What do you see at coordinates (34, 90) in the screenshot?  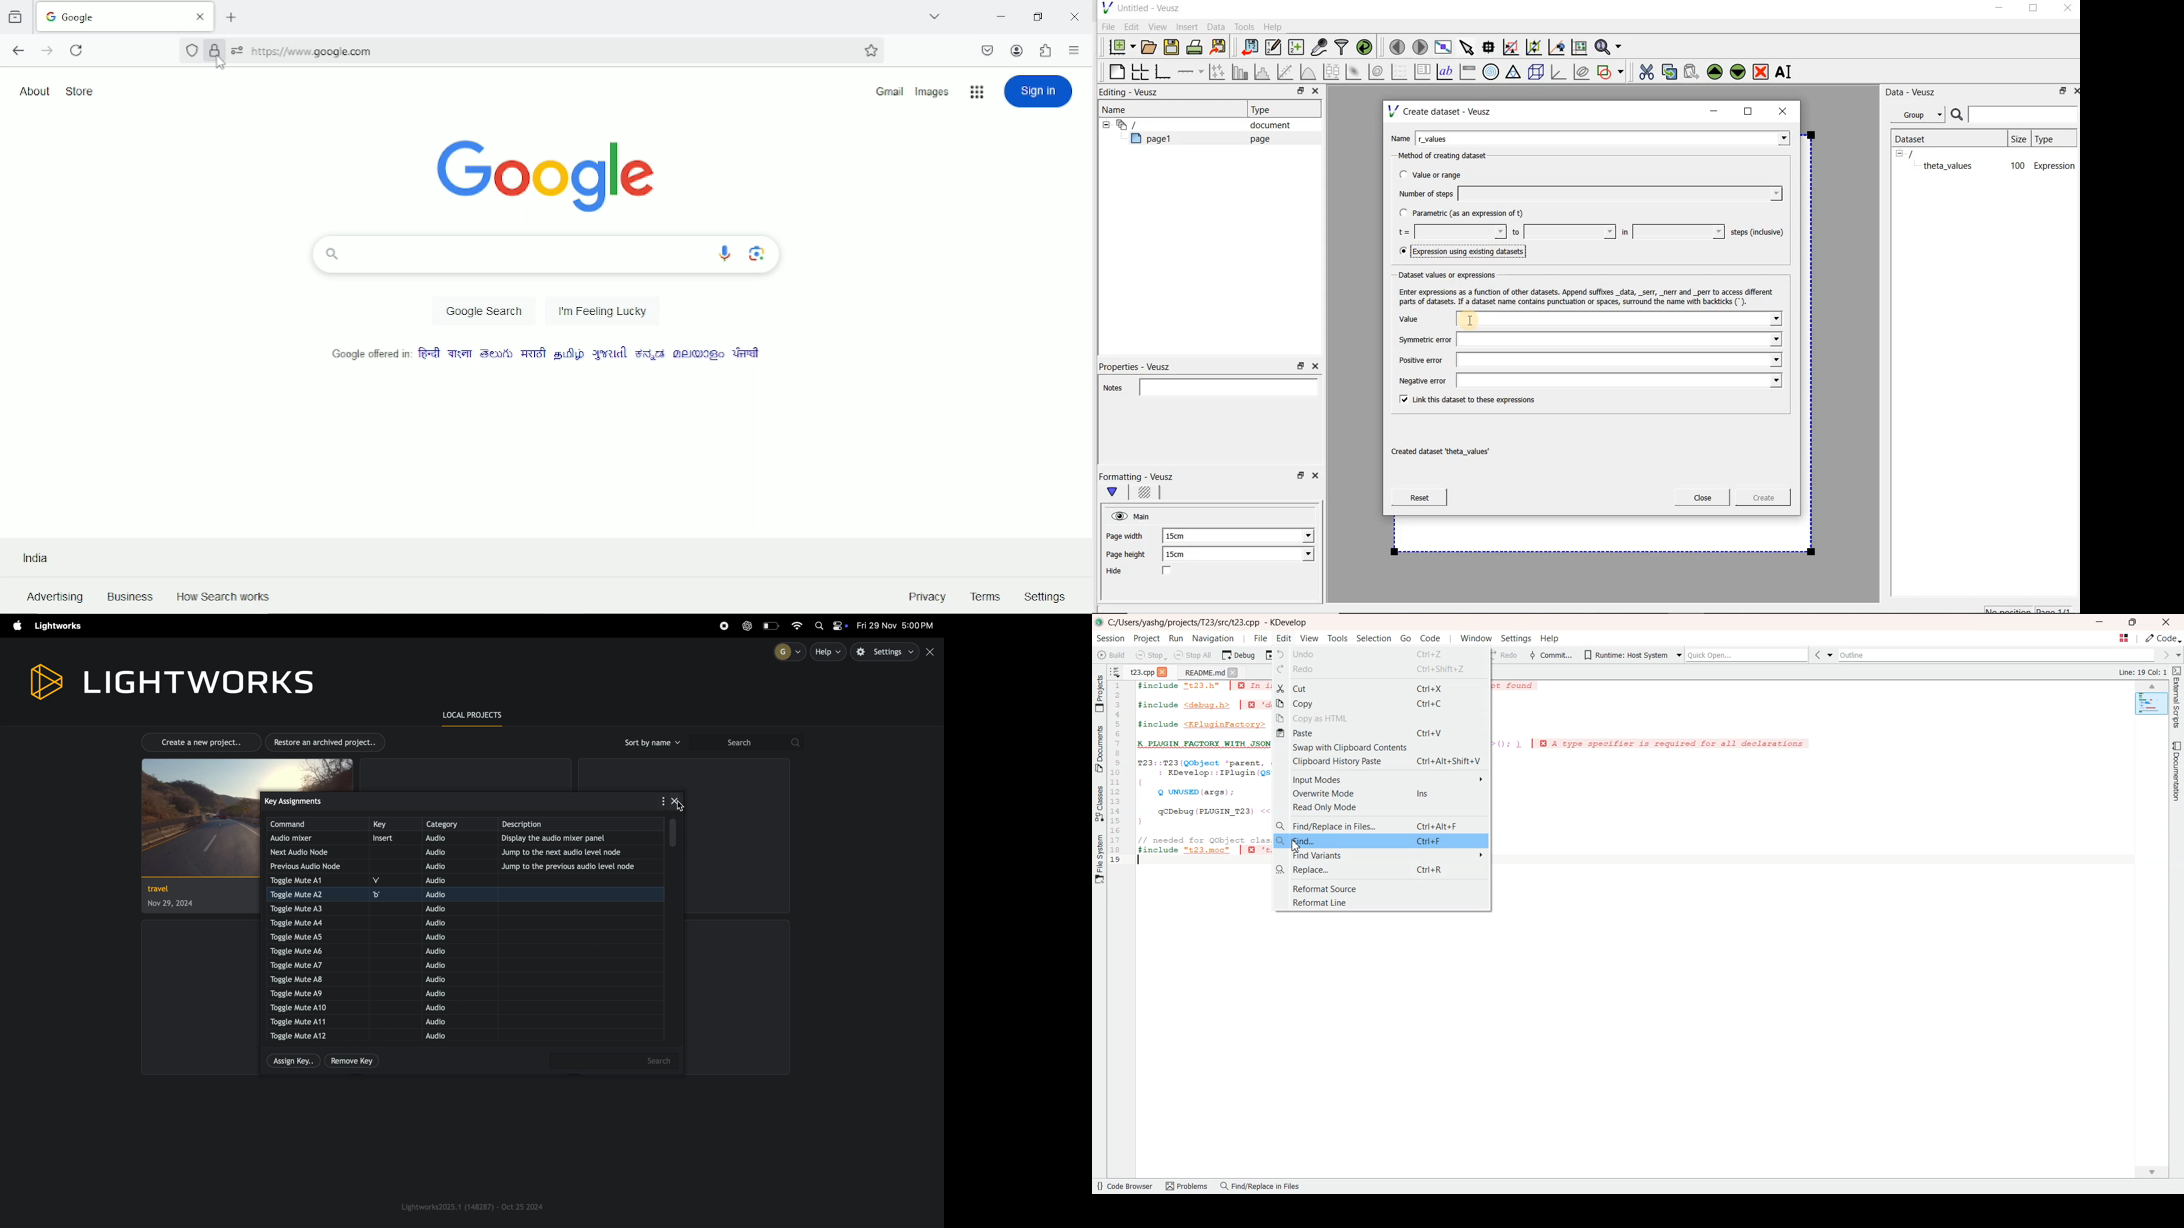 I see `About` at bounding box center [34, 90].